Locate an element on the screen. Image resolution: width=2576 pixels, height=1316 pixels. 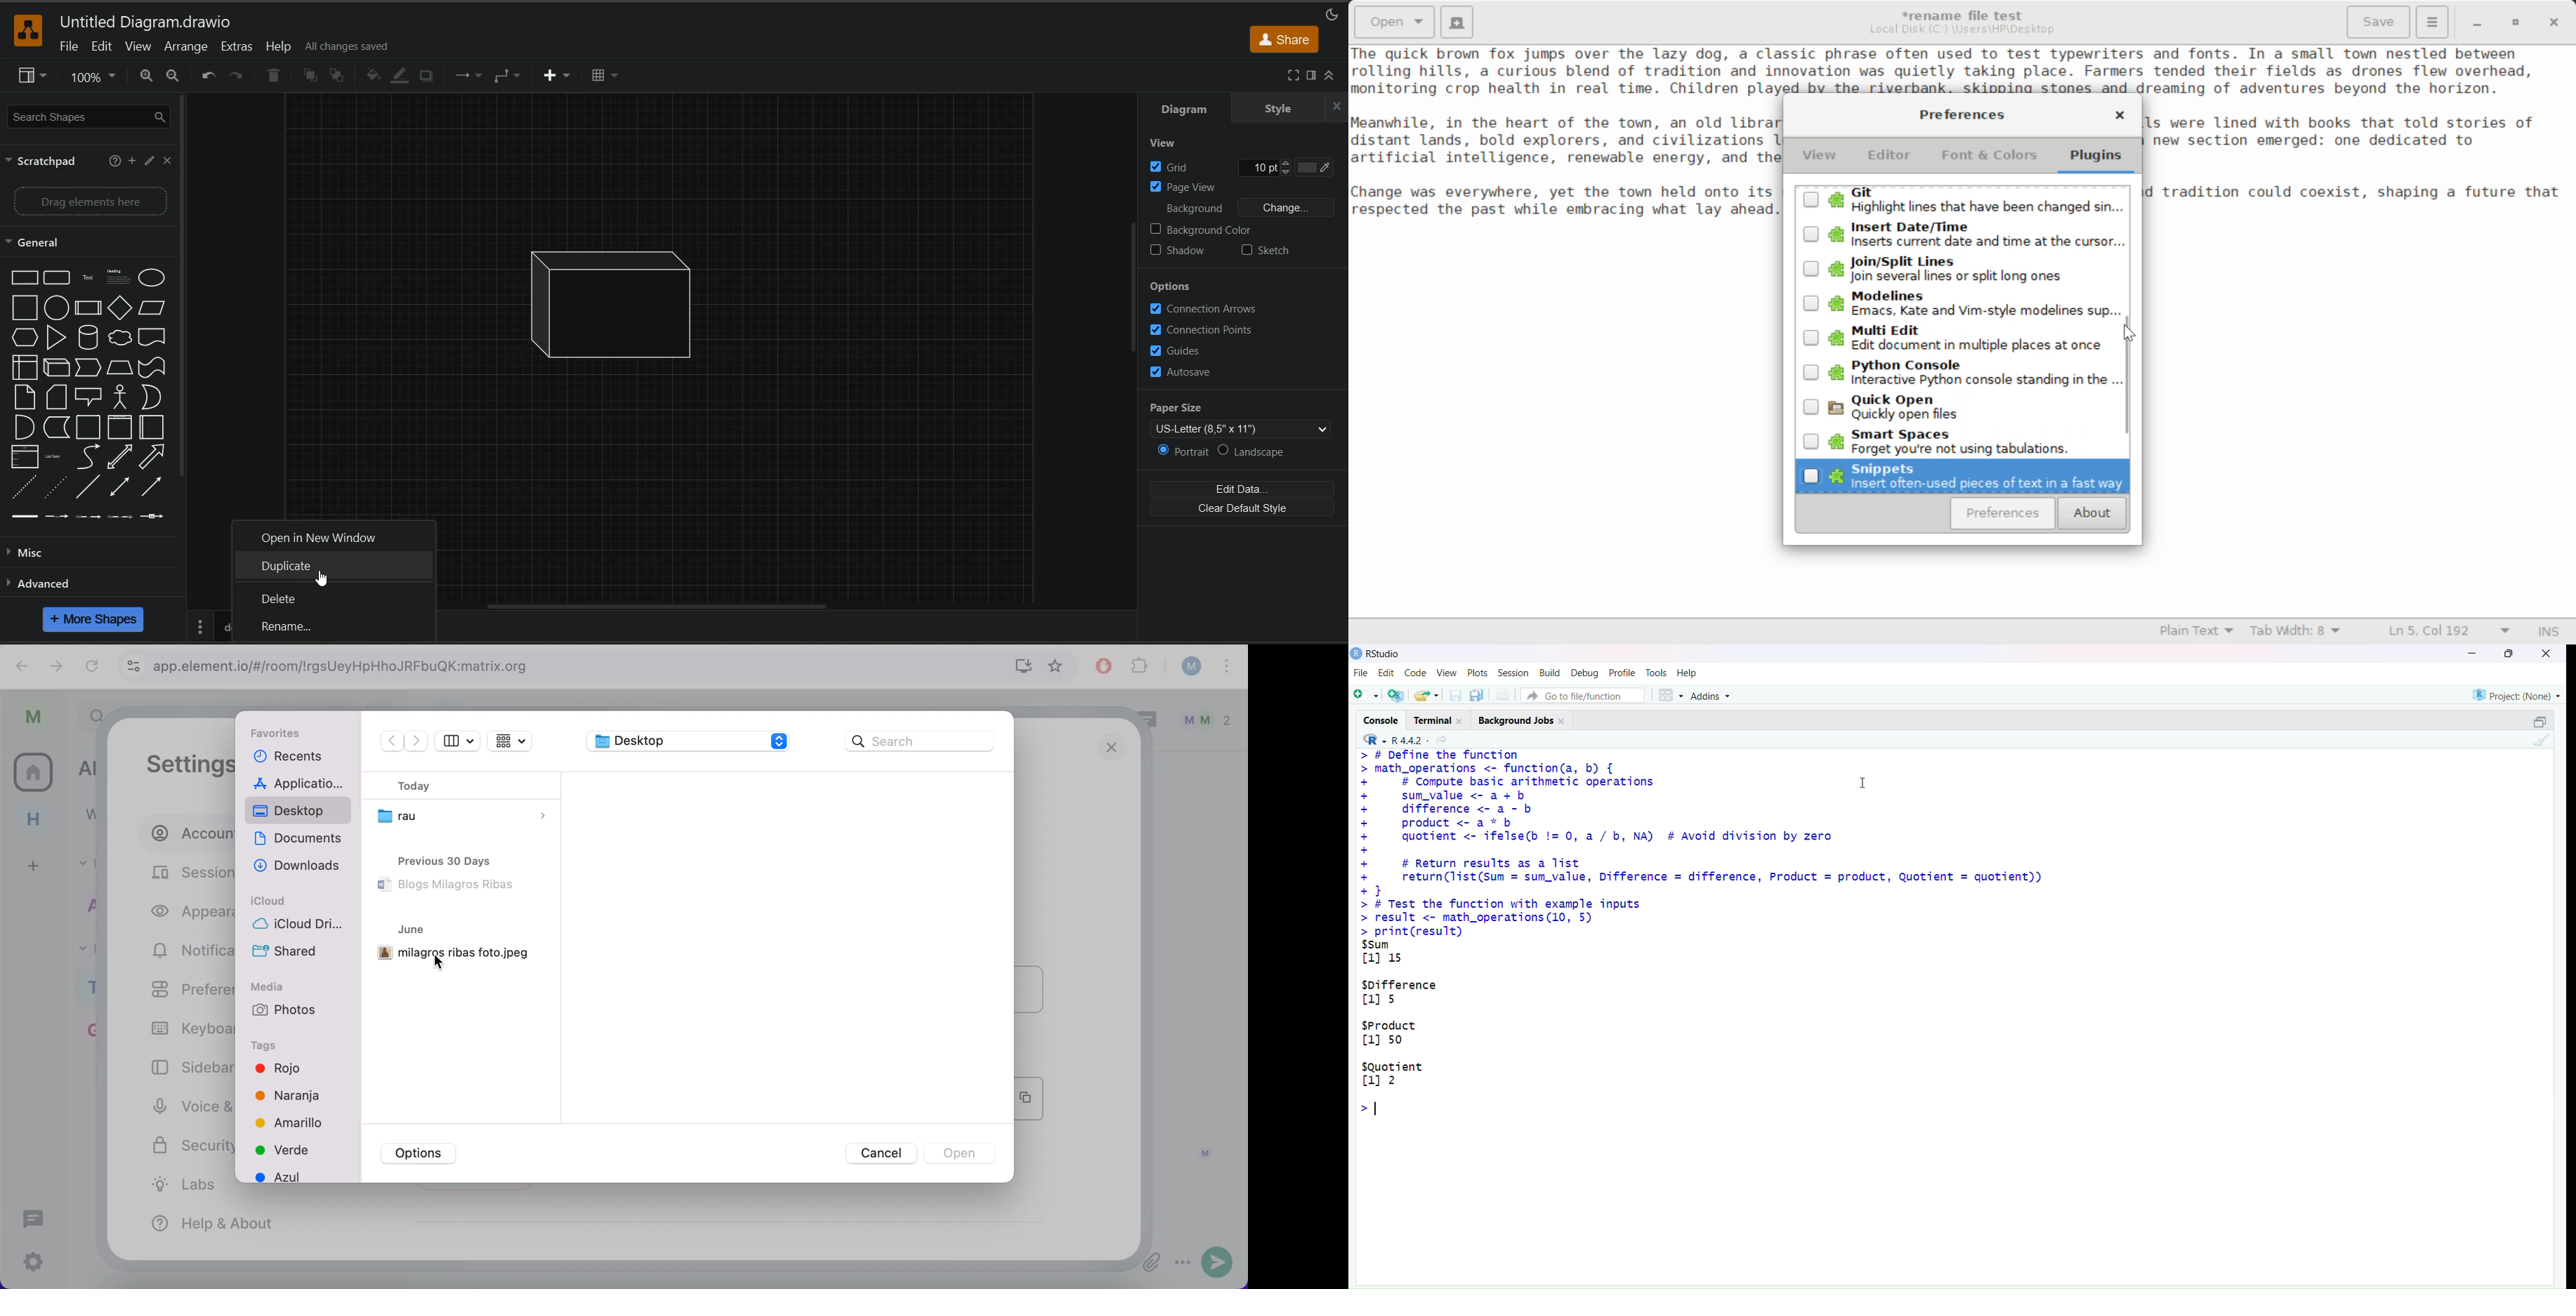
style is located at coordinates (1282, 110).